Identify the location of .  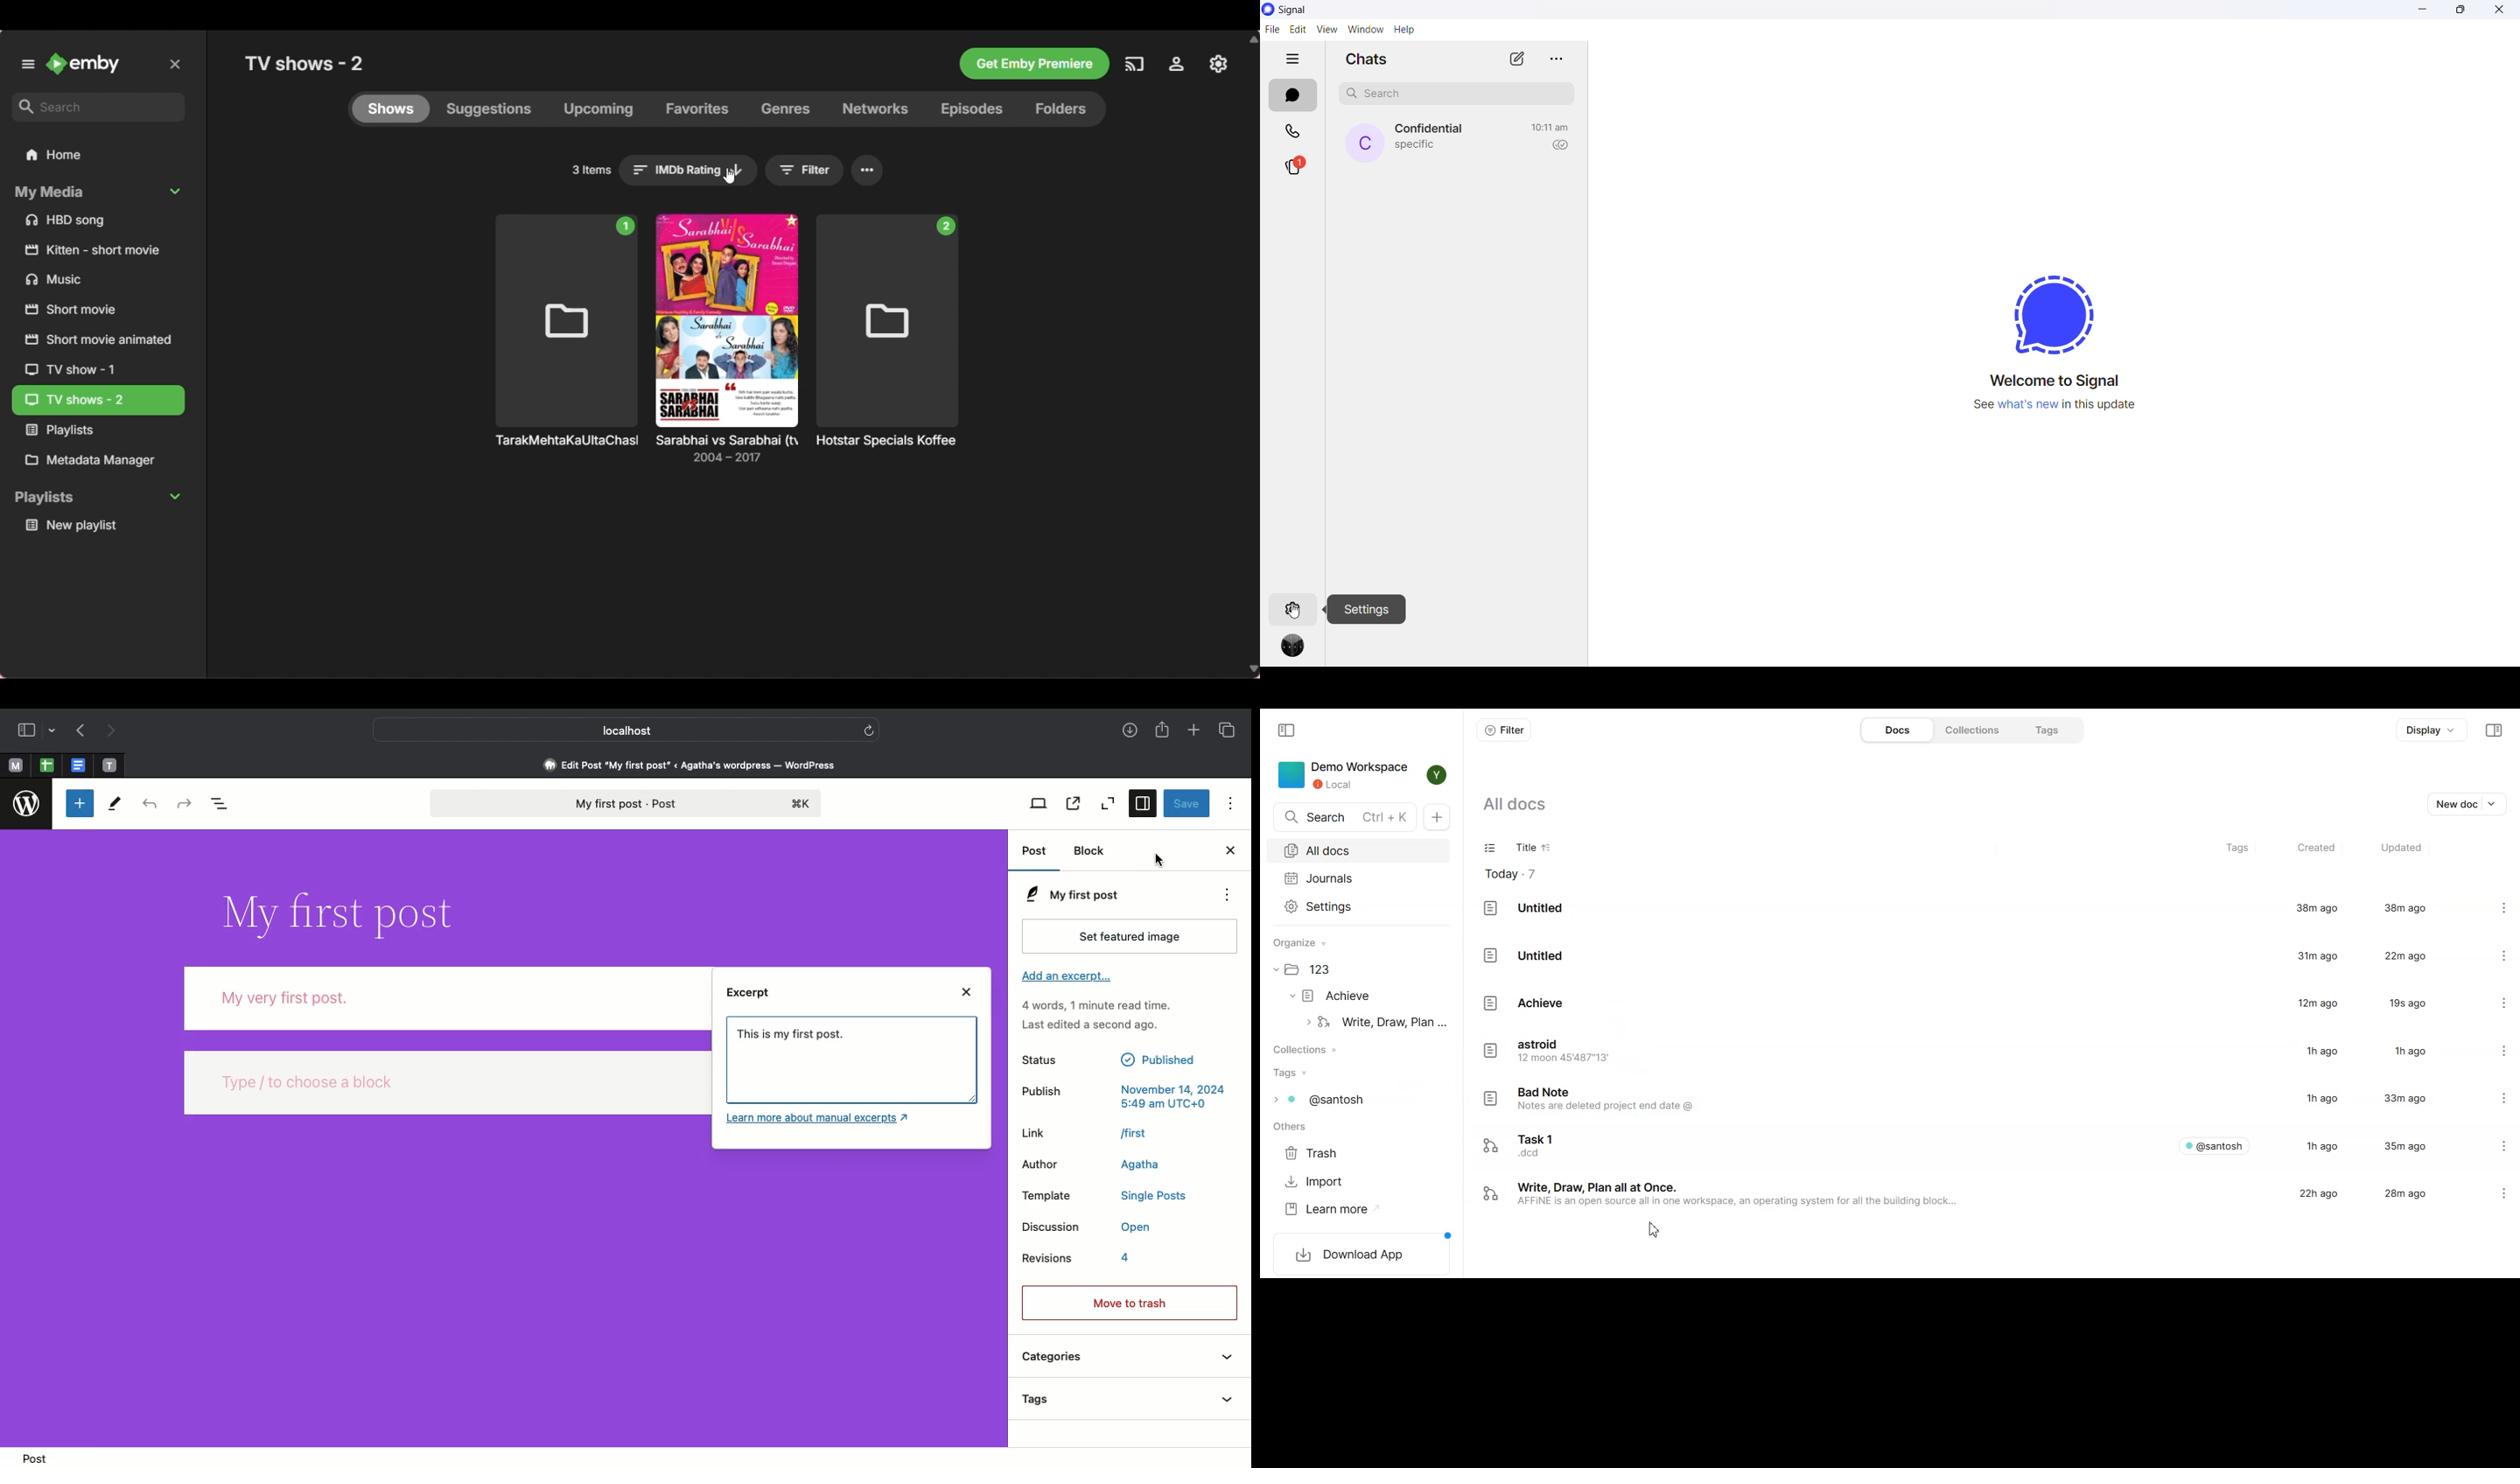
(1134, 63).